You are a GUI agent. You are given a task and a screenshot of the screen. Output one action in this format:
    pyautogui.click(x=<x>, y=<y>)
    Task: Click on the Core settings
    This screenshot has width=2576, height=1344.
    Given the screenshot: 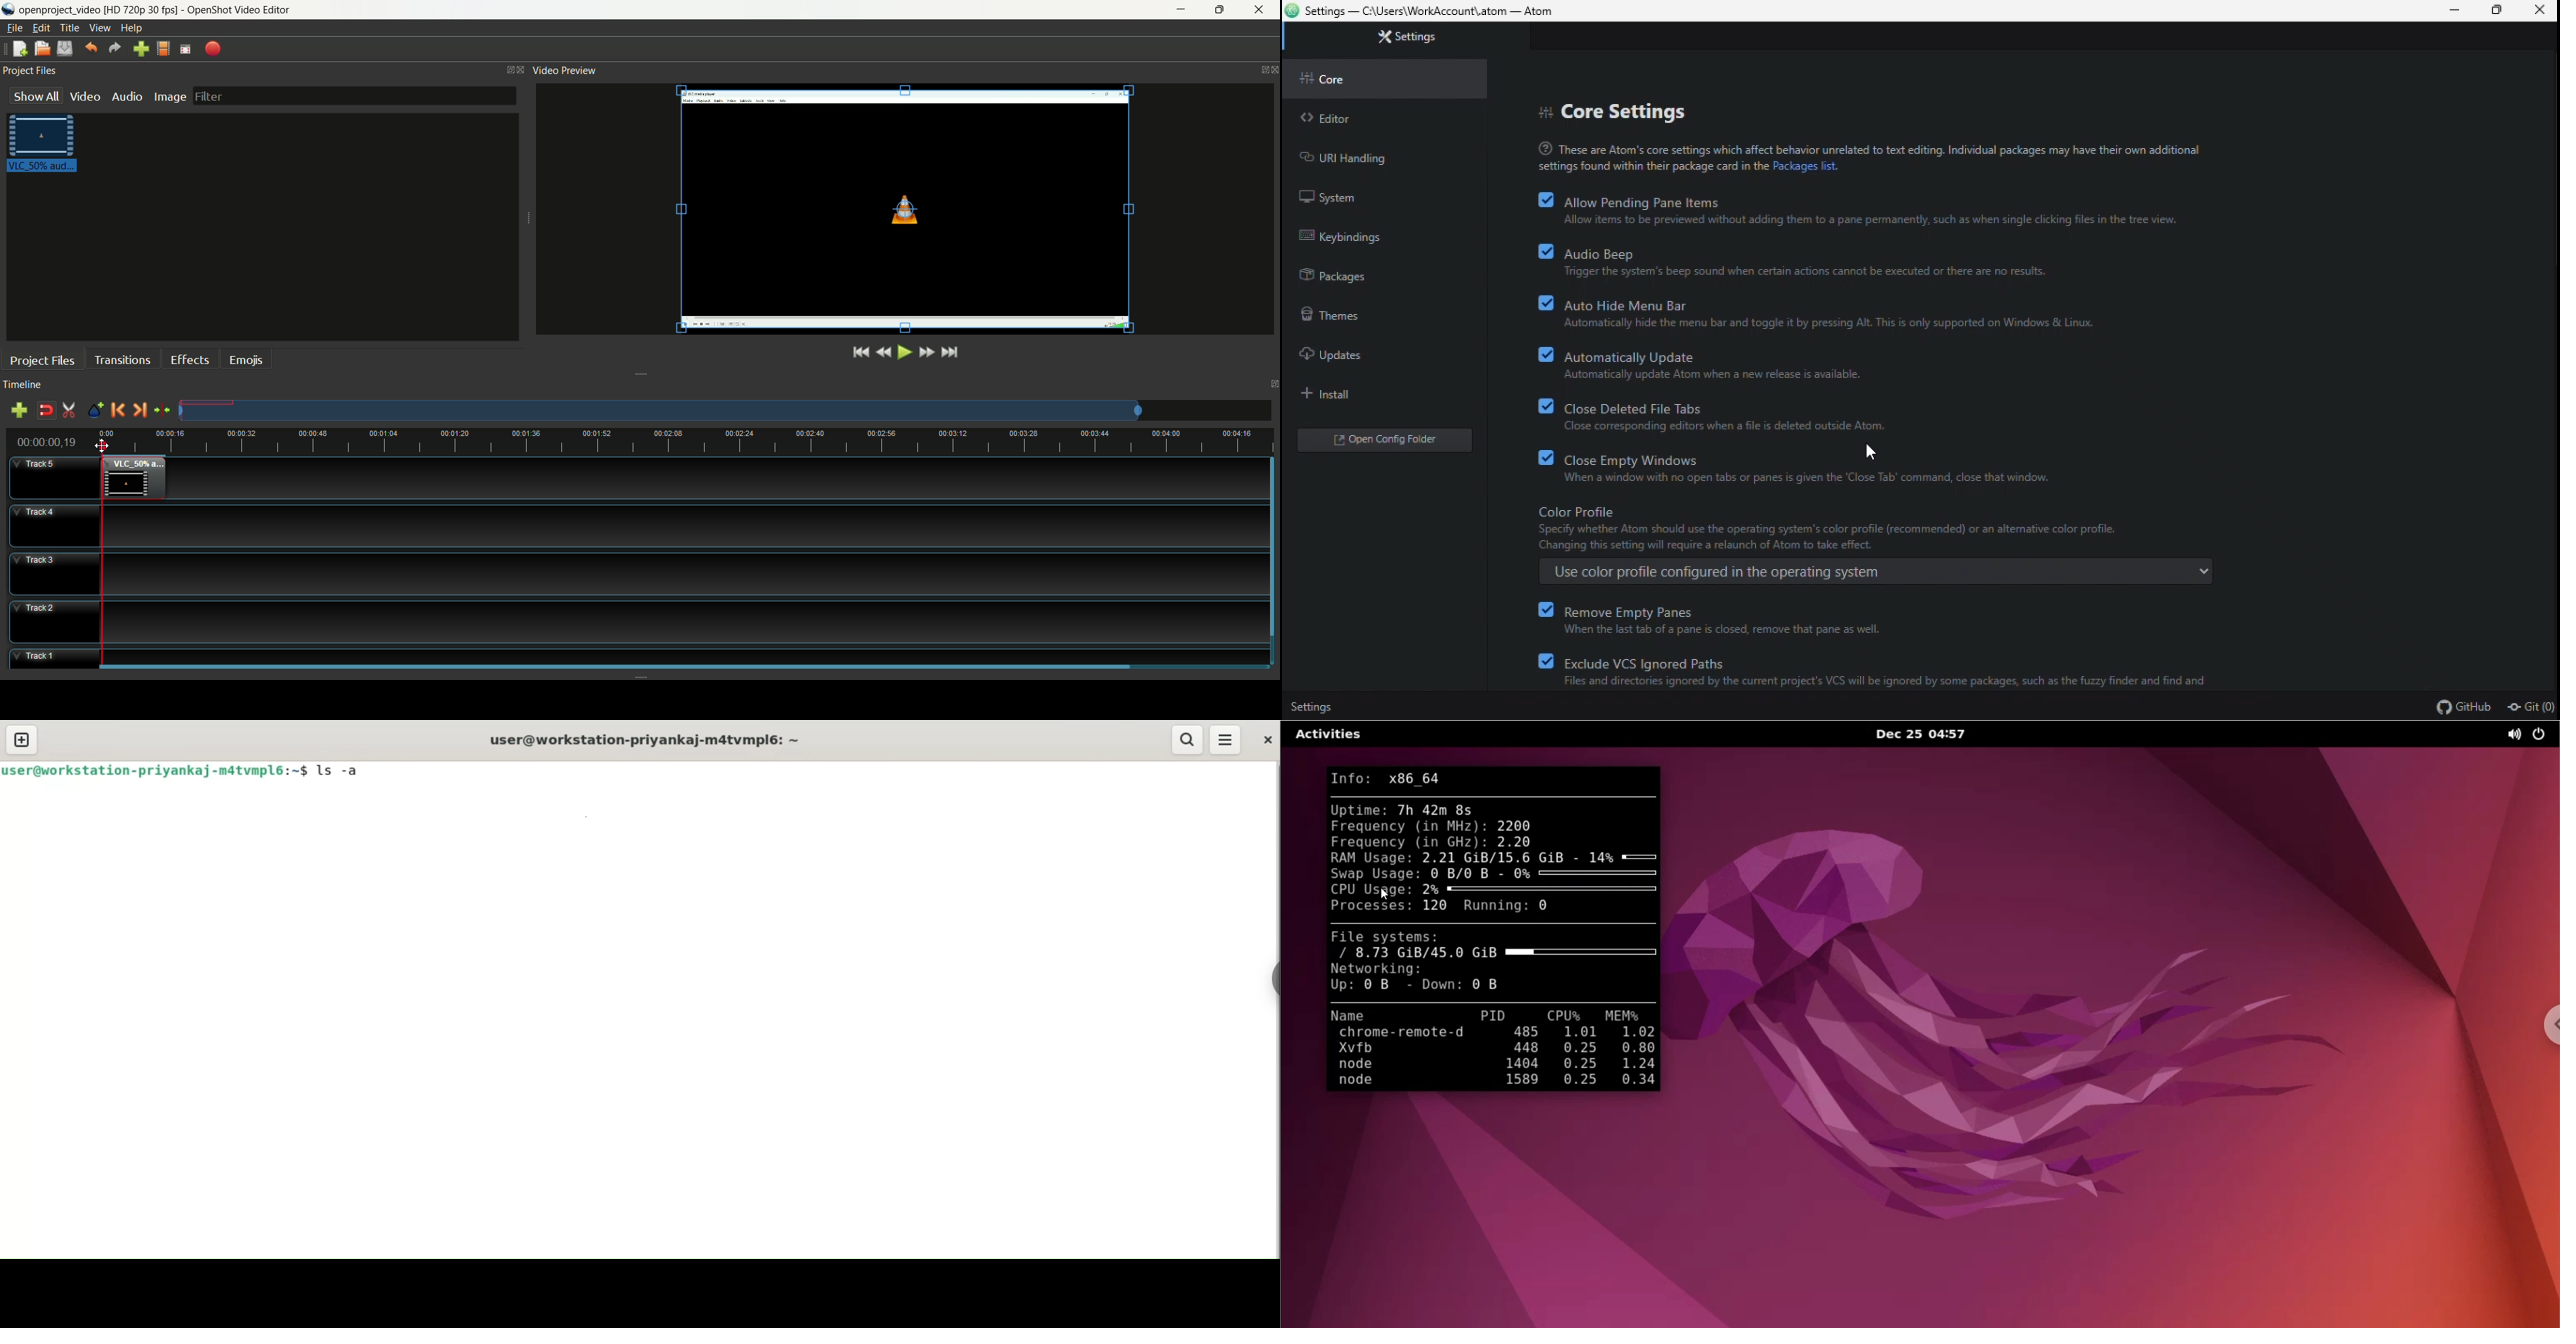 What is the action you would take?
    pyautogui.click(x=1382, y=79)
    